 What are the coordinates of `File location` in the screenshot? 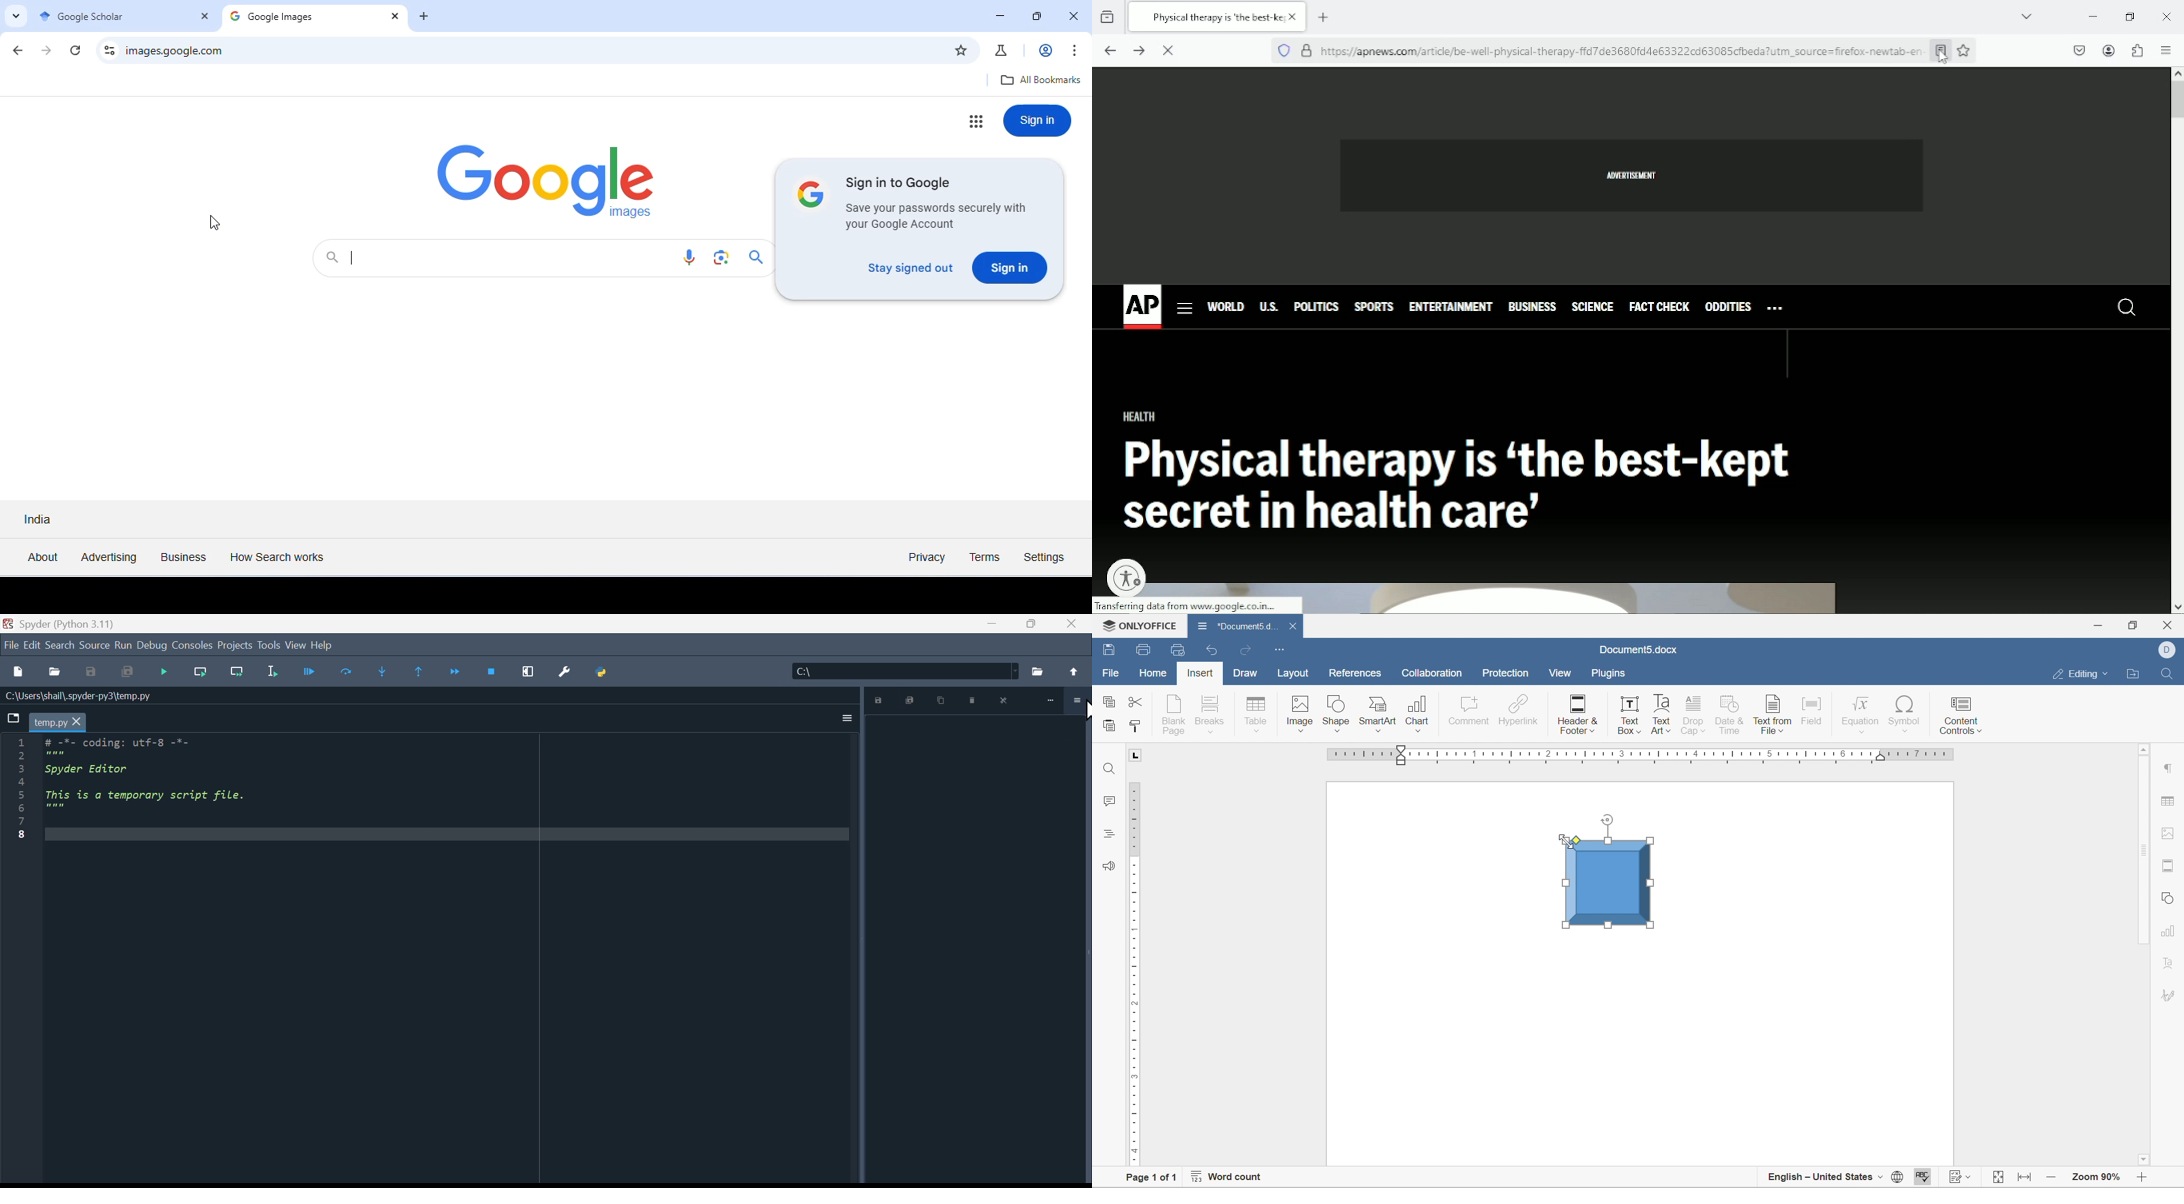 It's located at (902, 671).